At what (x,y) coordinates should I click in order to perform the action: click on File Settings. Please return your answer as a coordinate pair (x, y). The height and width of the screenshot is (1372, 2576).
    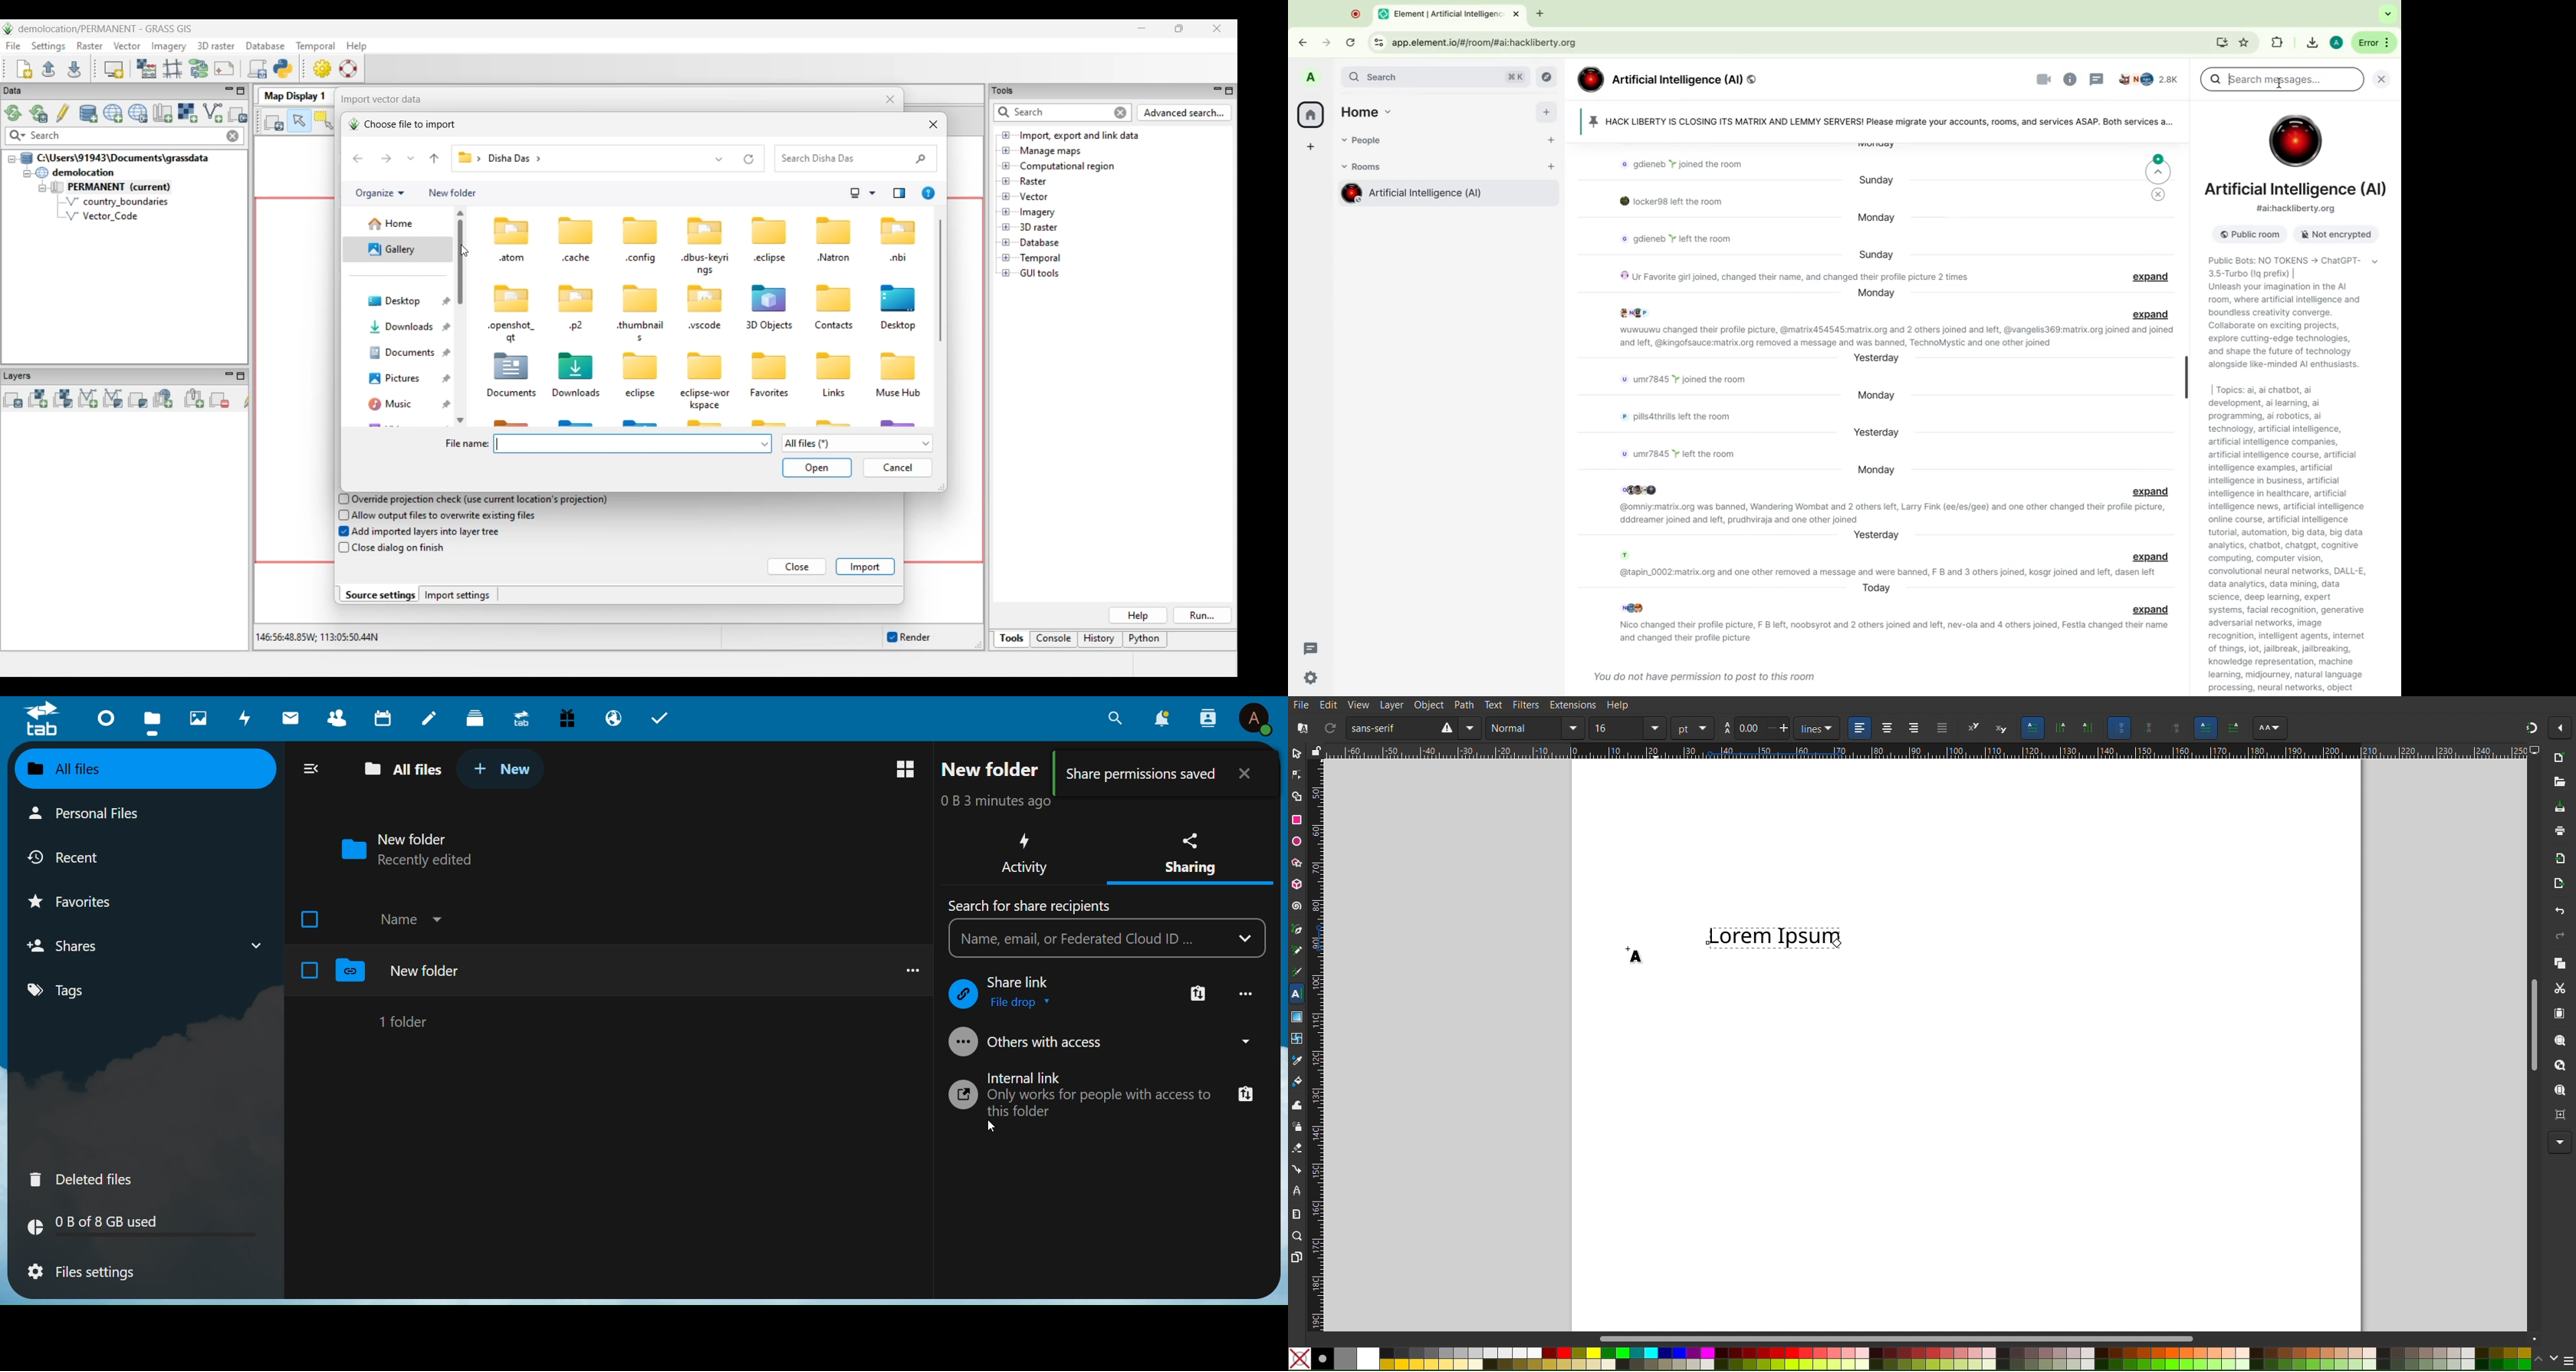
    Looking at the image, I should click on (91, 1274).